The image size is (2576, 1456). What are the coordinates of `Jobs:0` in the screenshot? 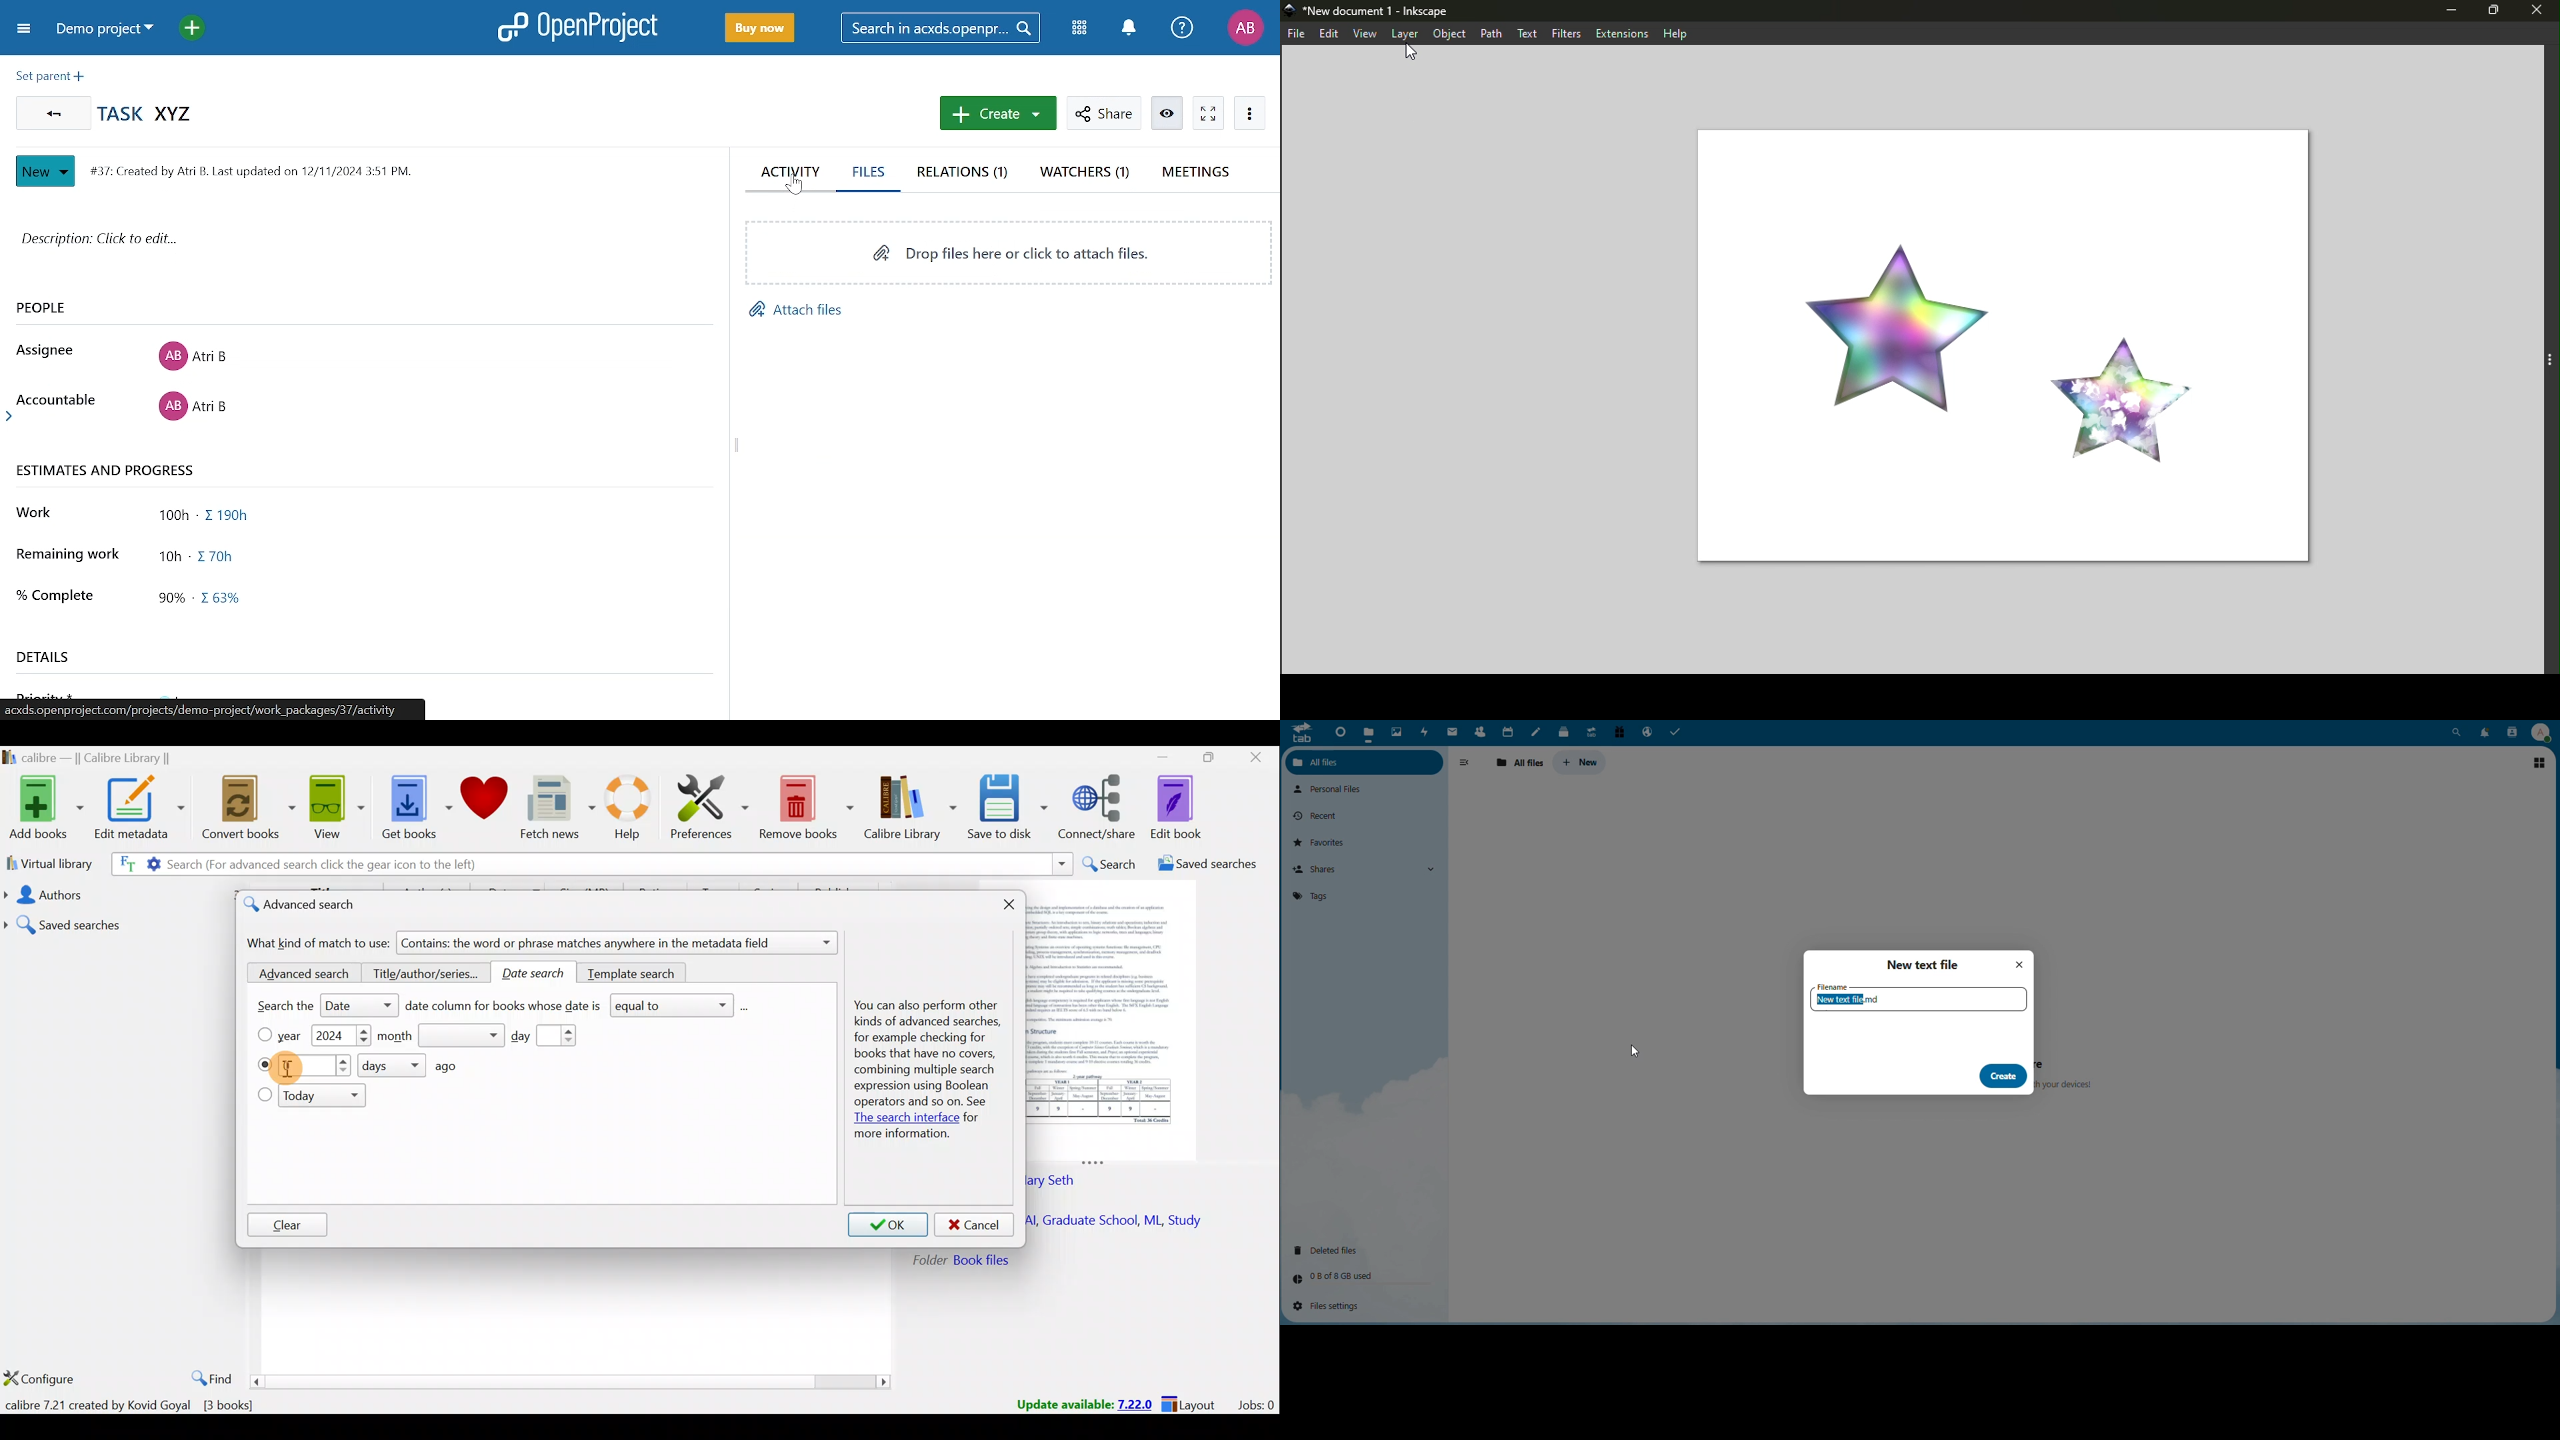 It's located at (1255, 1404).